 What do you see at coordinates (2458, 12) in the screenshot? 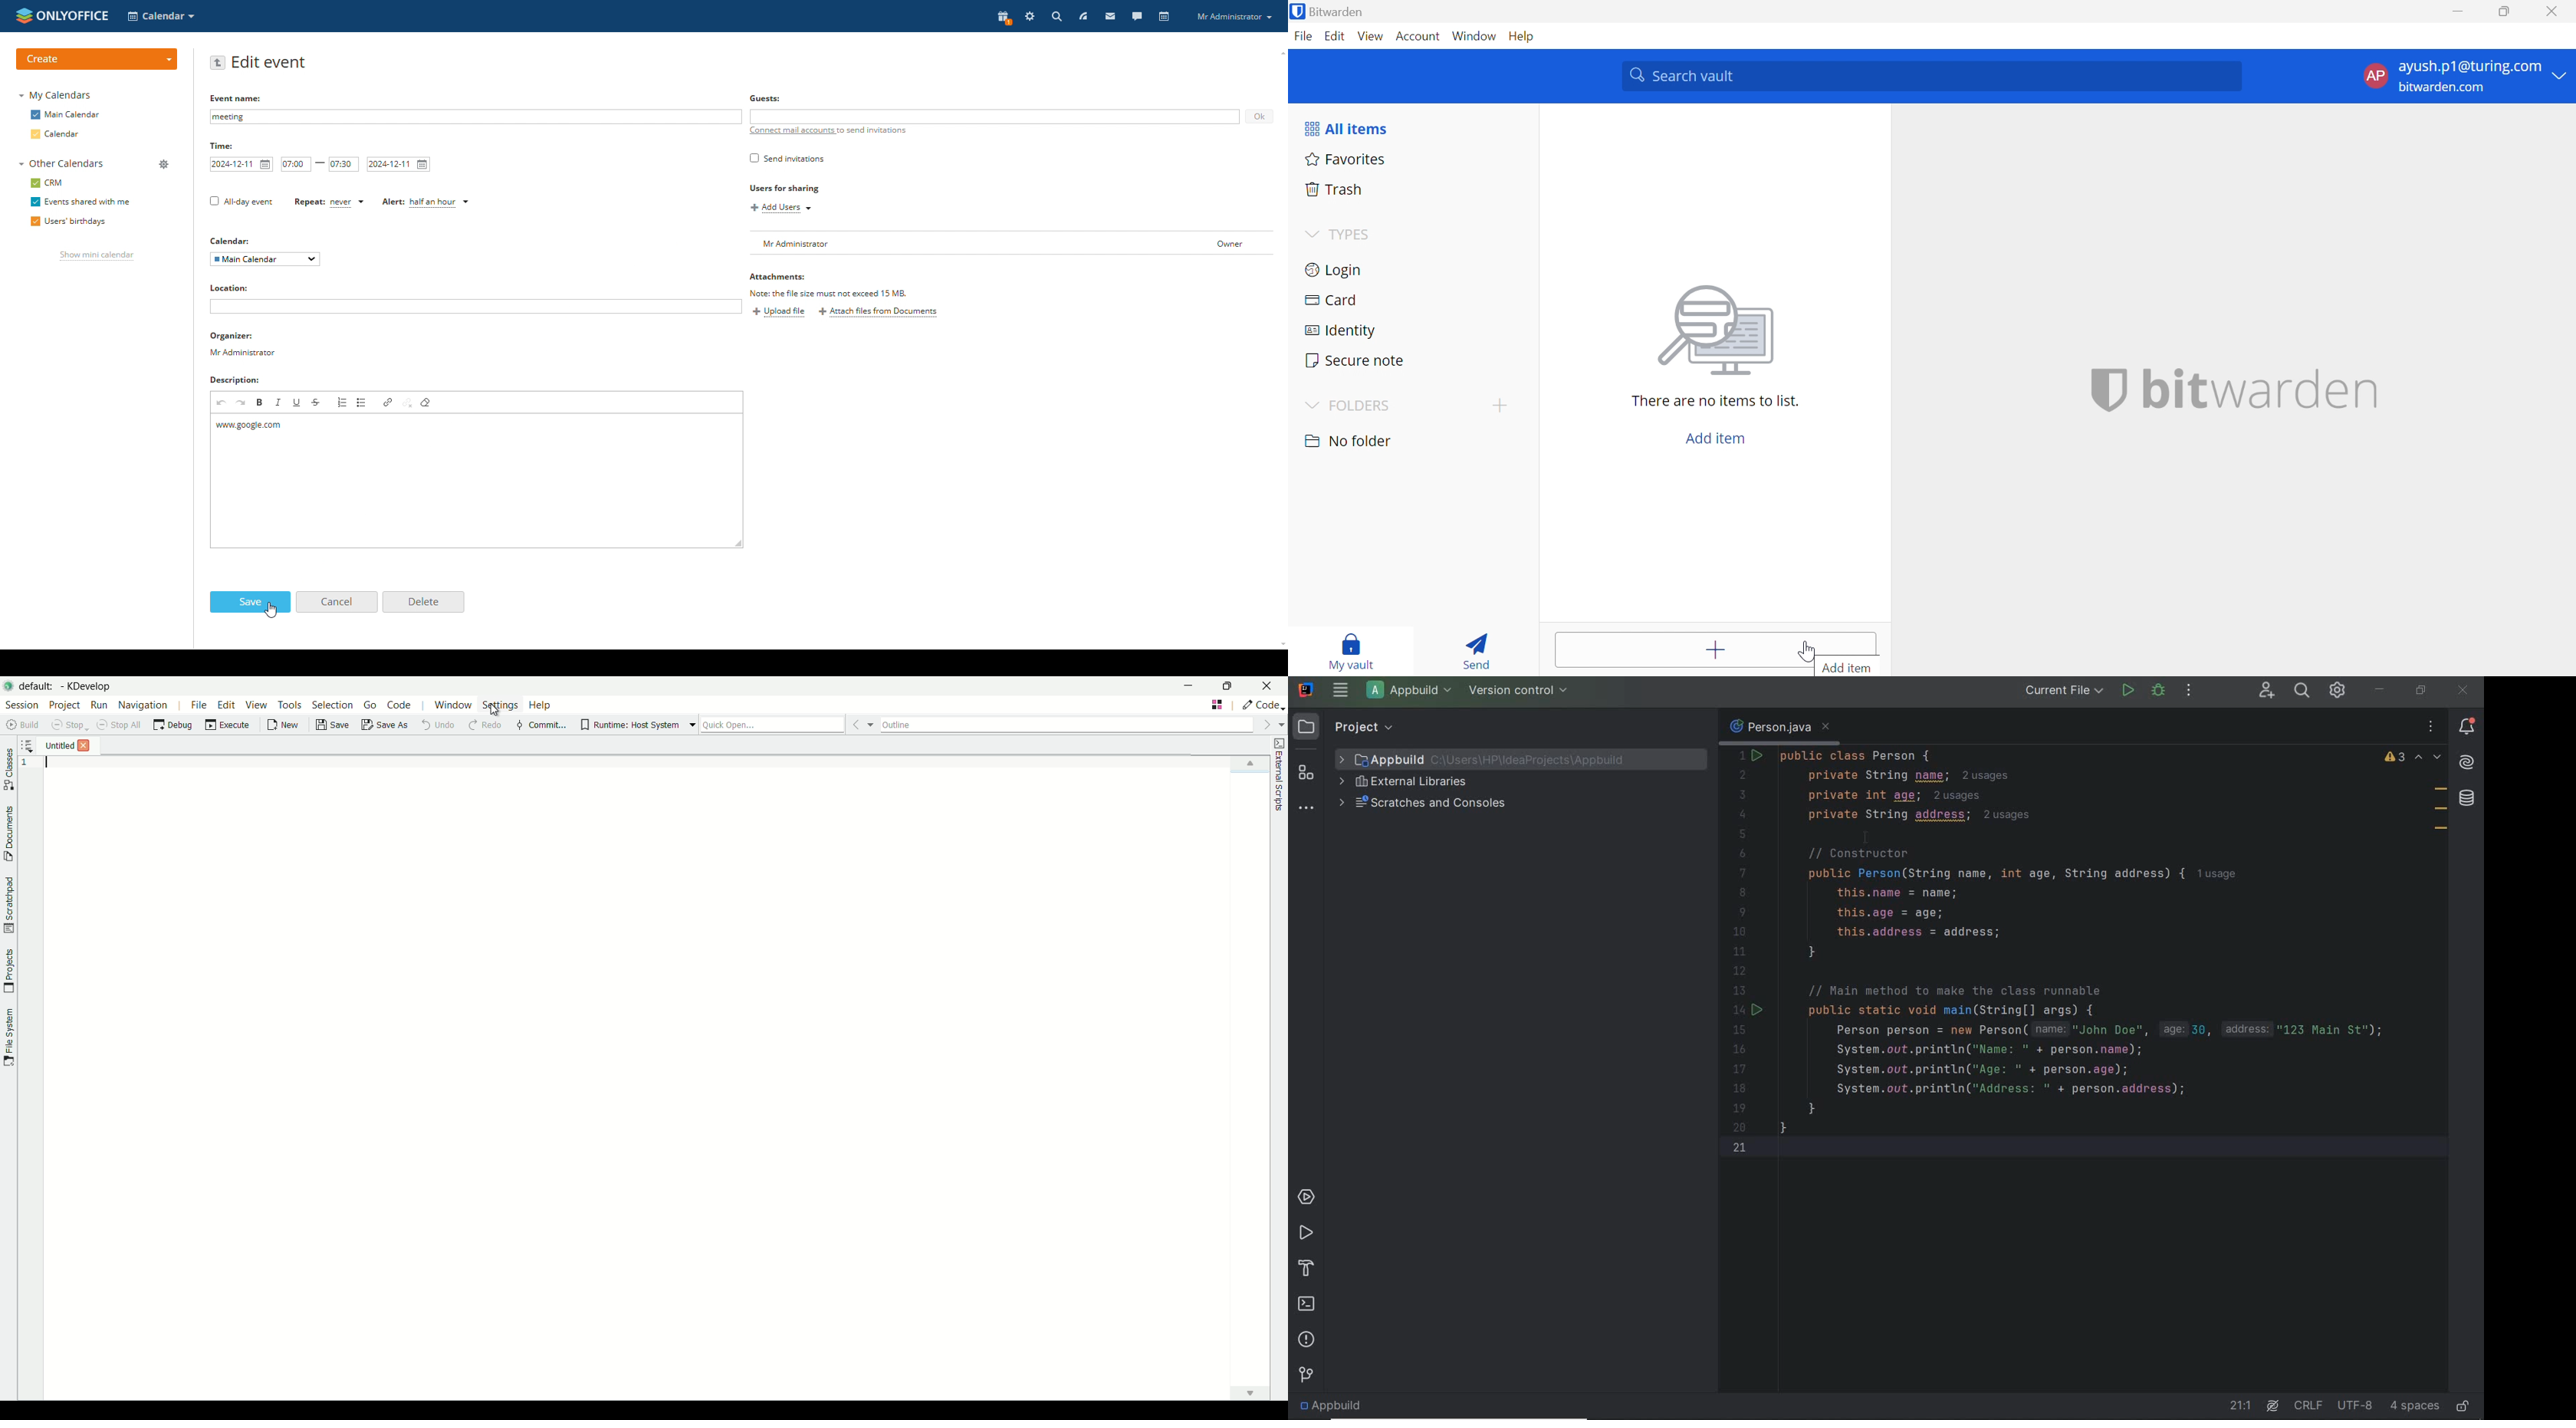
I see `Minimize` at bounding box center [2458, 12].